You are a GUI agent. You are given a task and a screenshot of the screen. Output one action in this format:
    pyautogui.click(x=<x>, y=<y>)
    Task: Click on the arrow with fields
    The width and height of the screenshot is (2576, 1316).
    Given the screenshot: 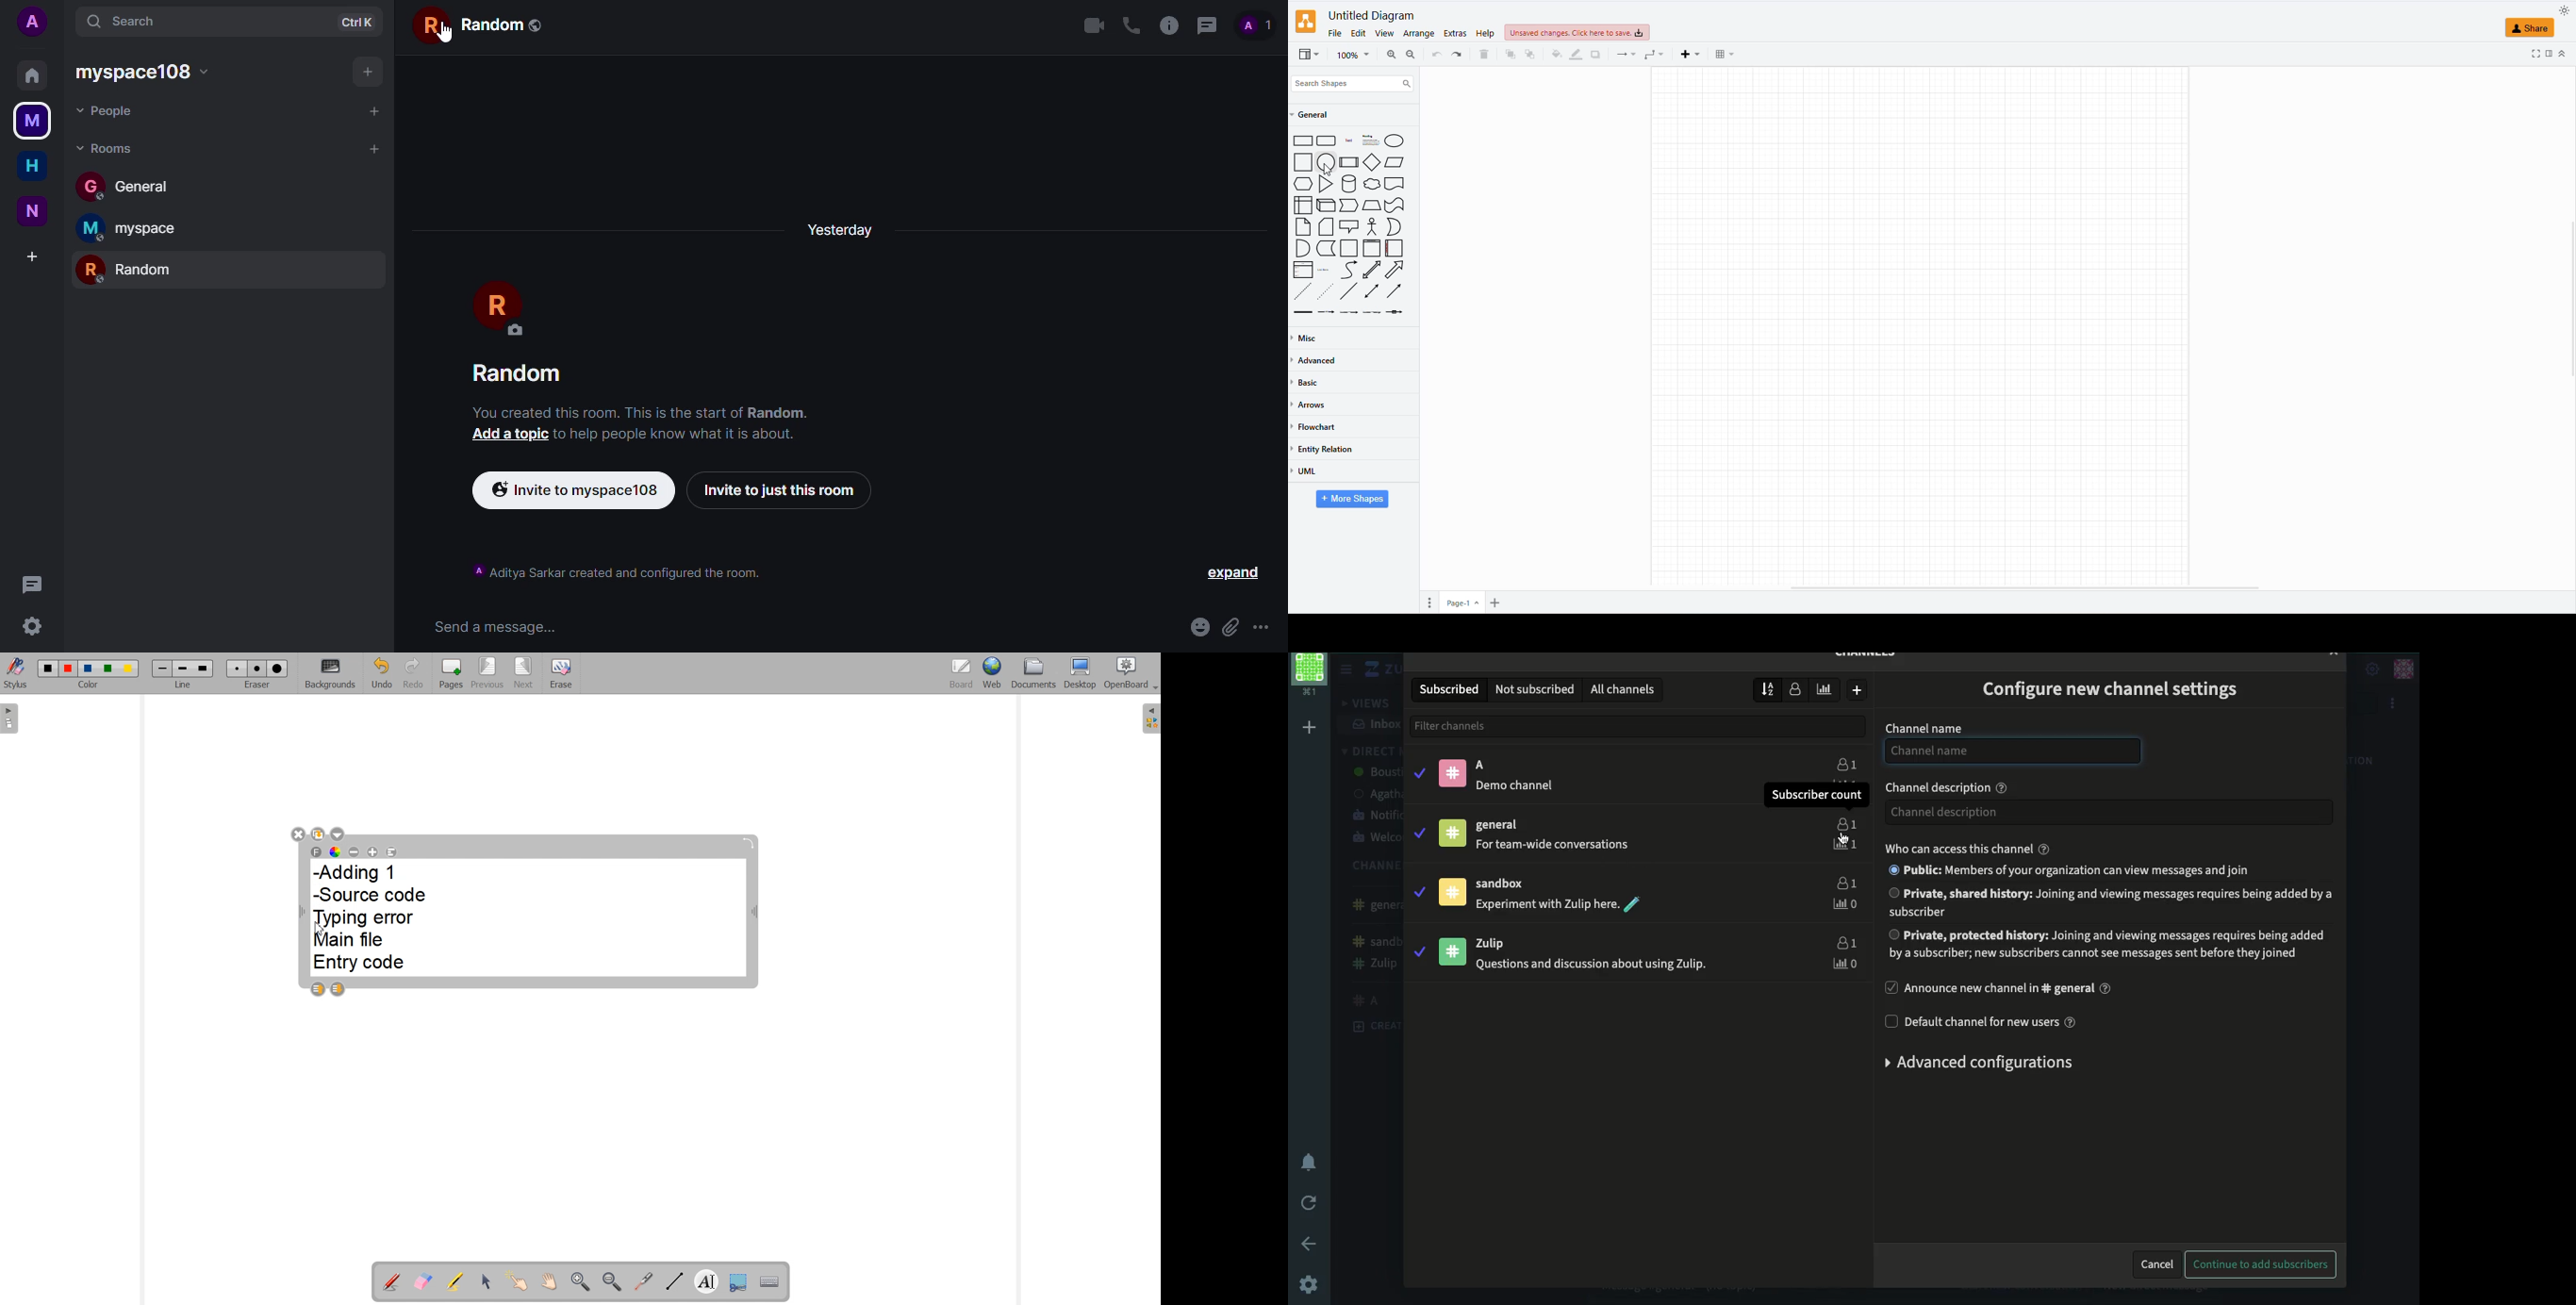 What is the action you would take?
    pyautogui.click(x=1398, y=314)
    